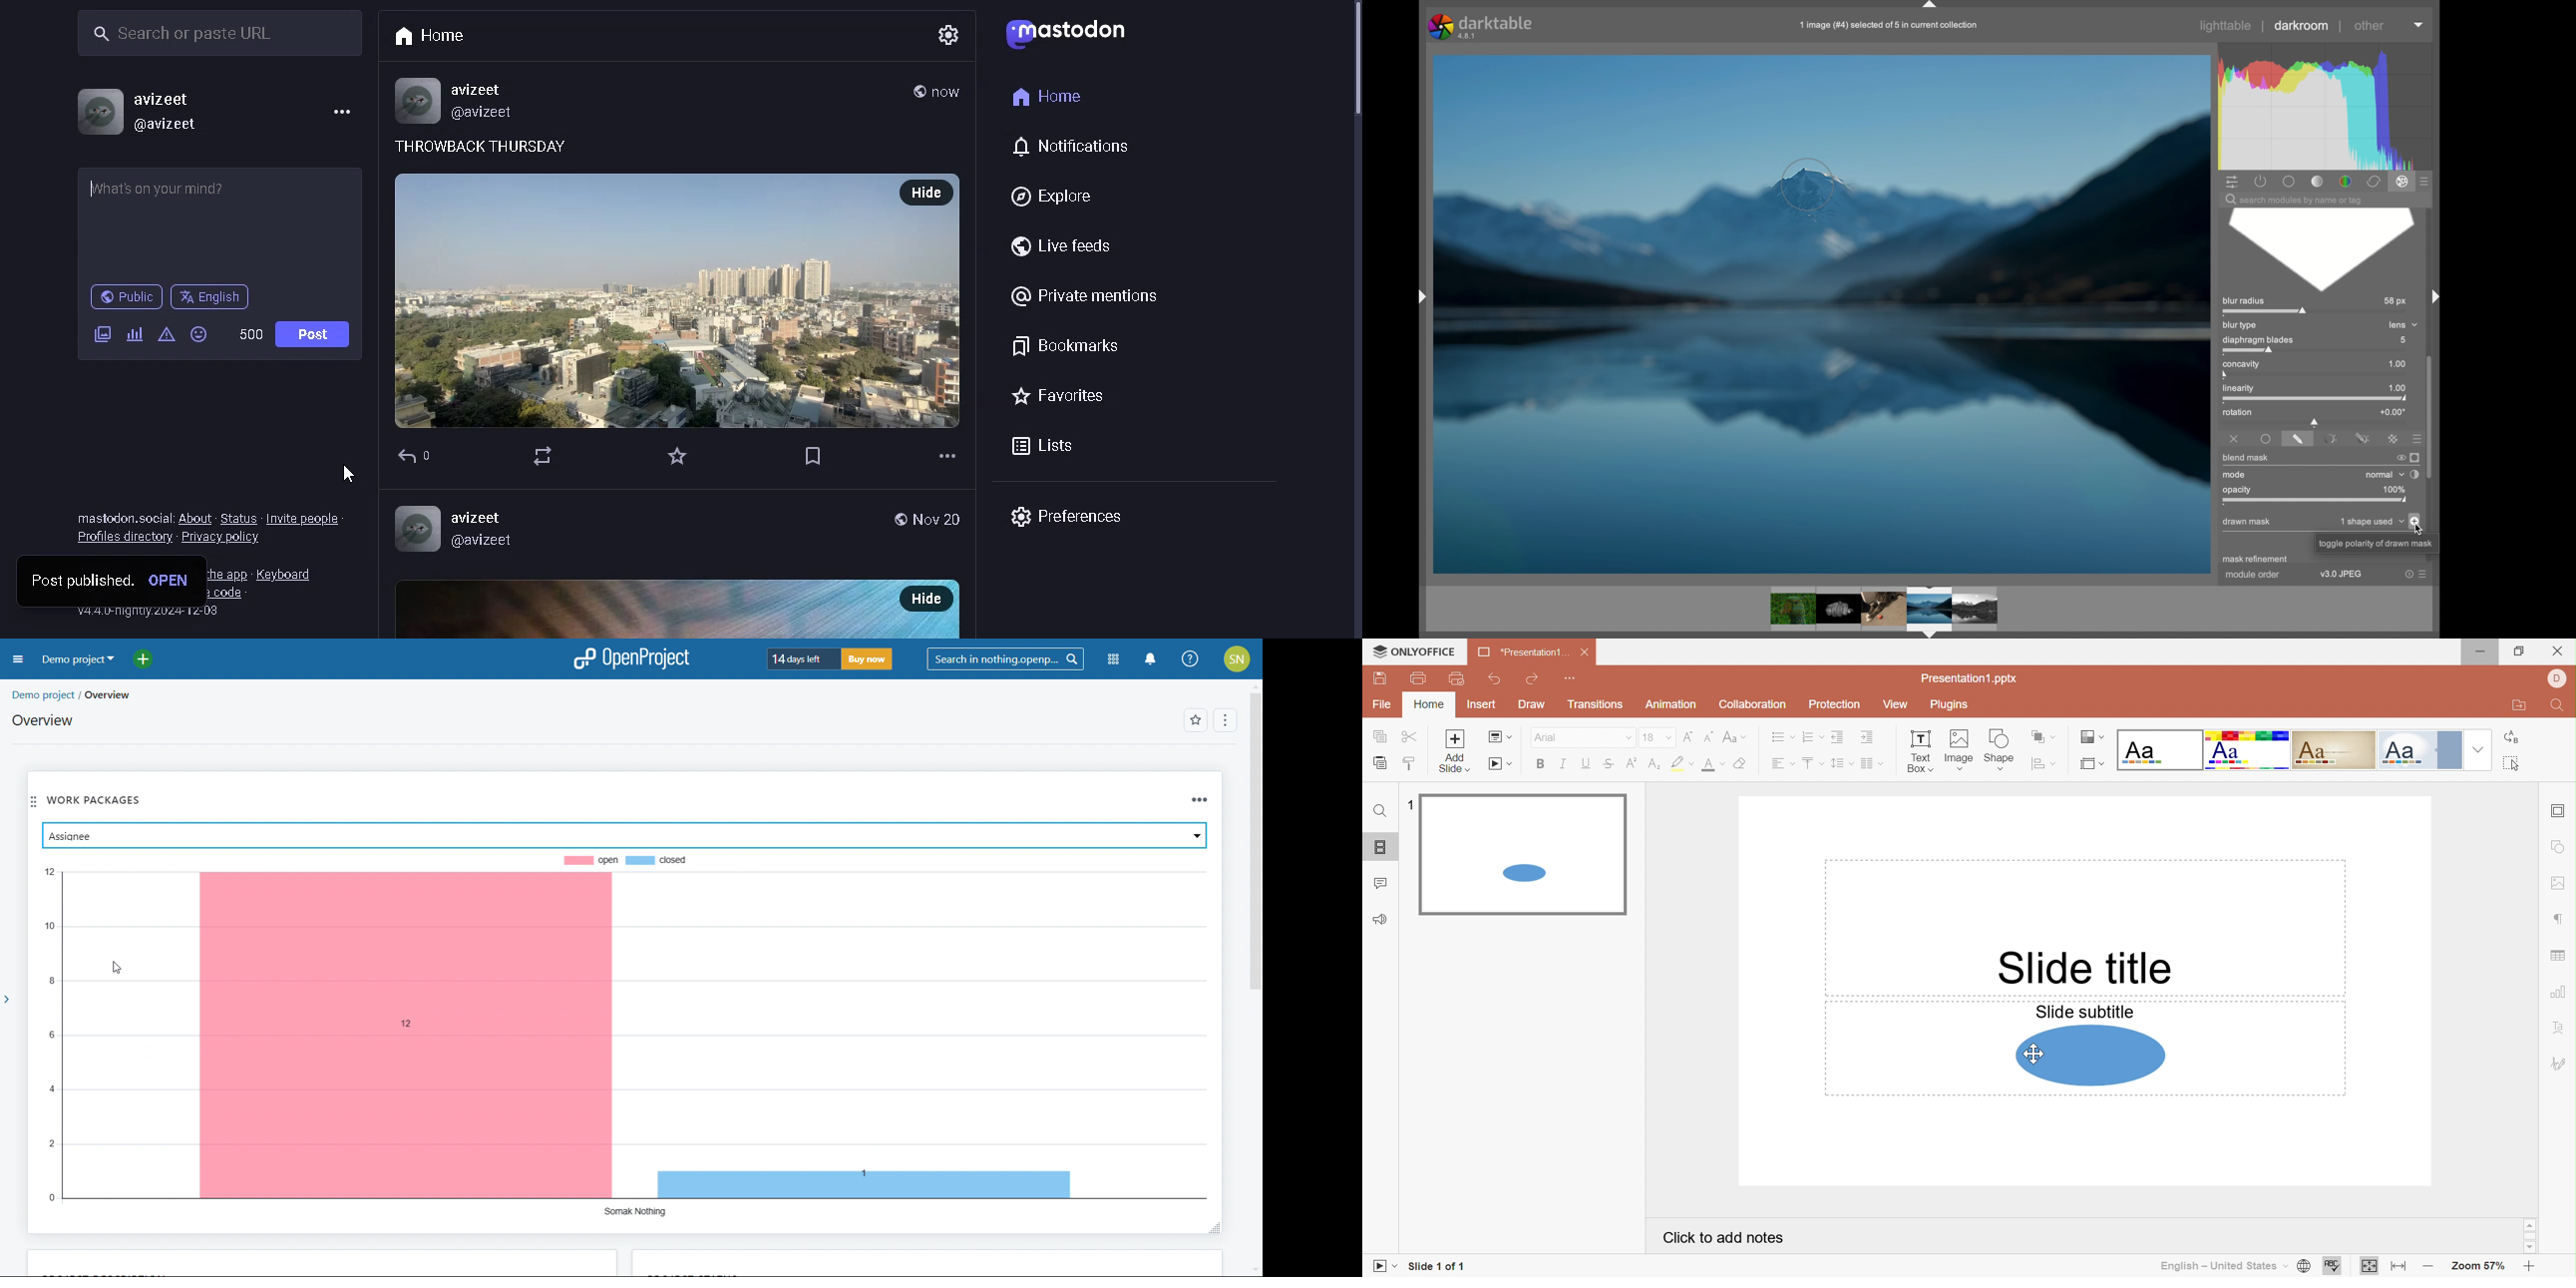 The height and width of the screenshot is (1288, 2576). I want to click on Insert, so click(1485, 706).